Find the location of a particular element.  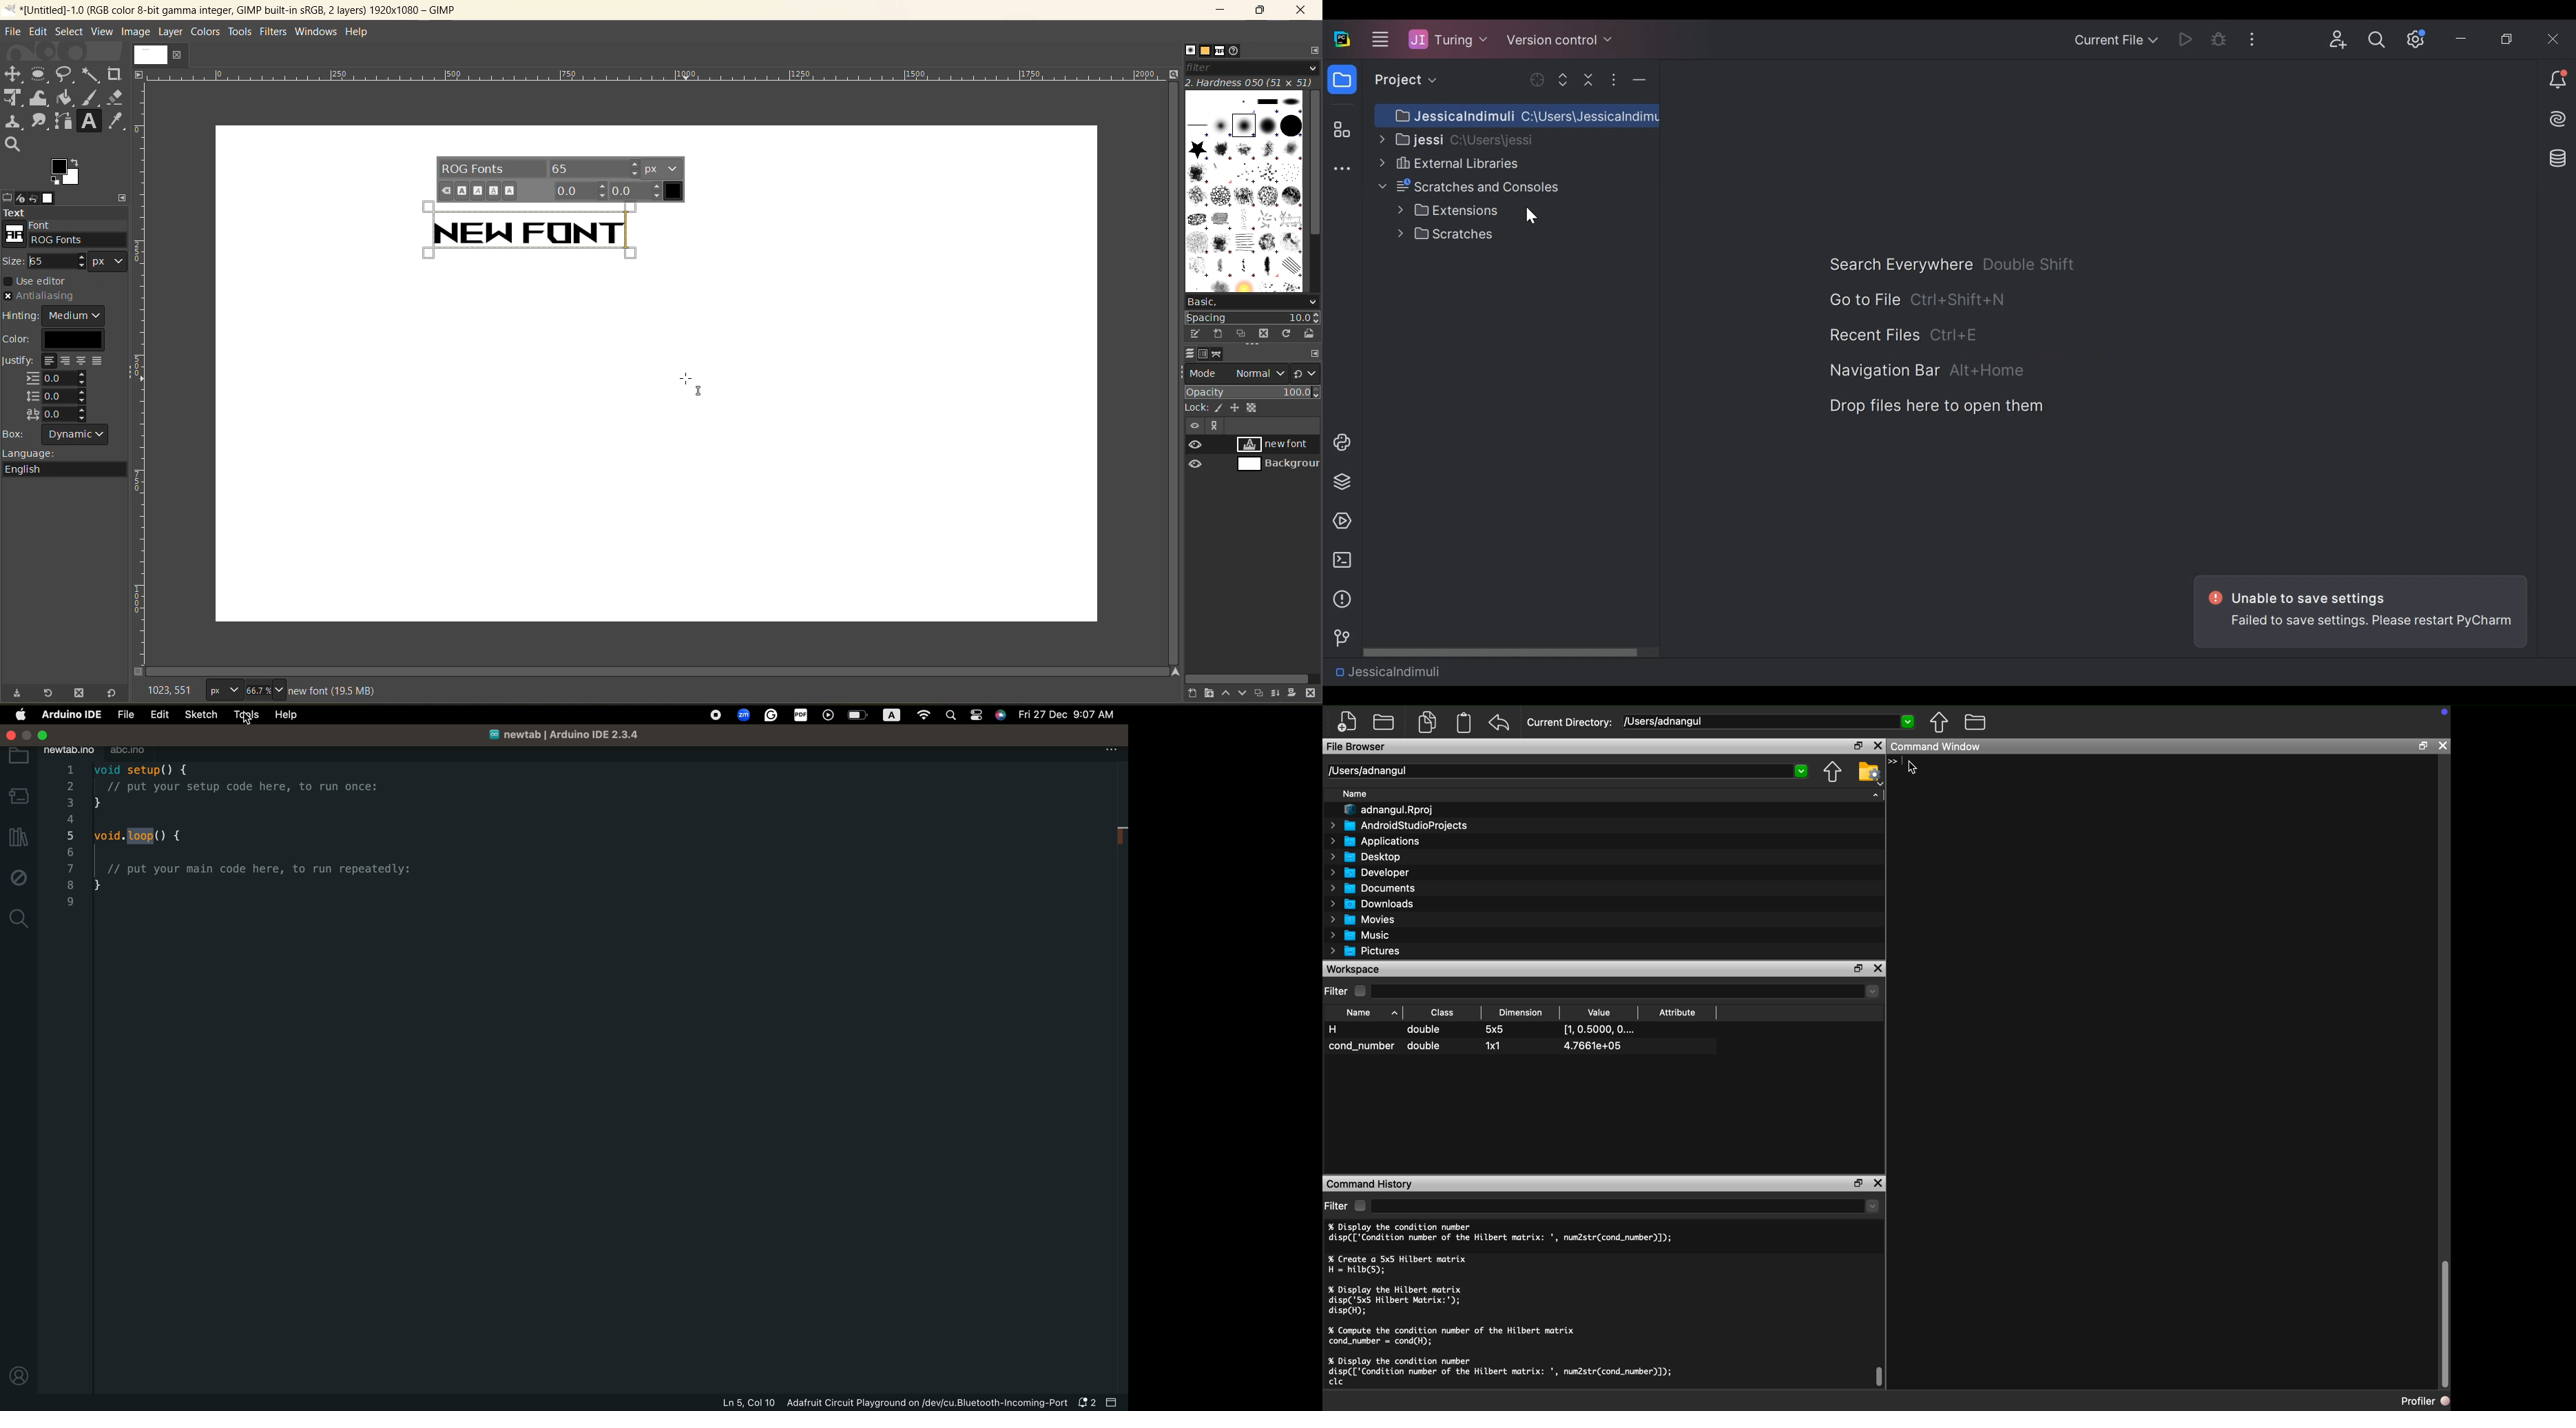

Documents is located at coordinates (1373, 889).